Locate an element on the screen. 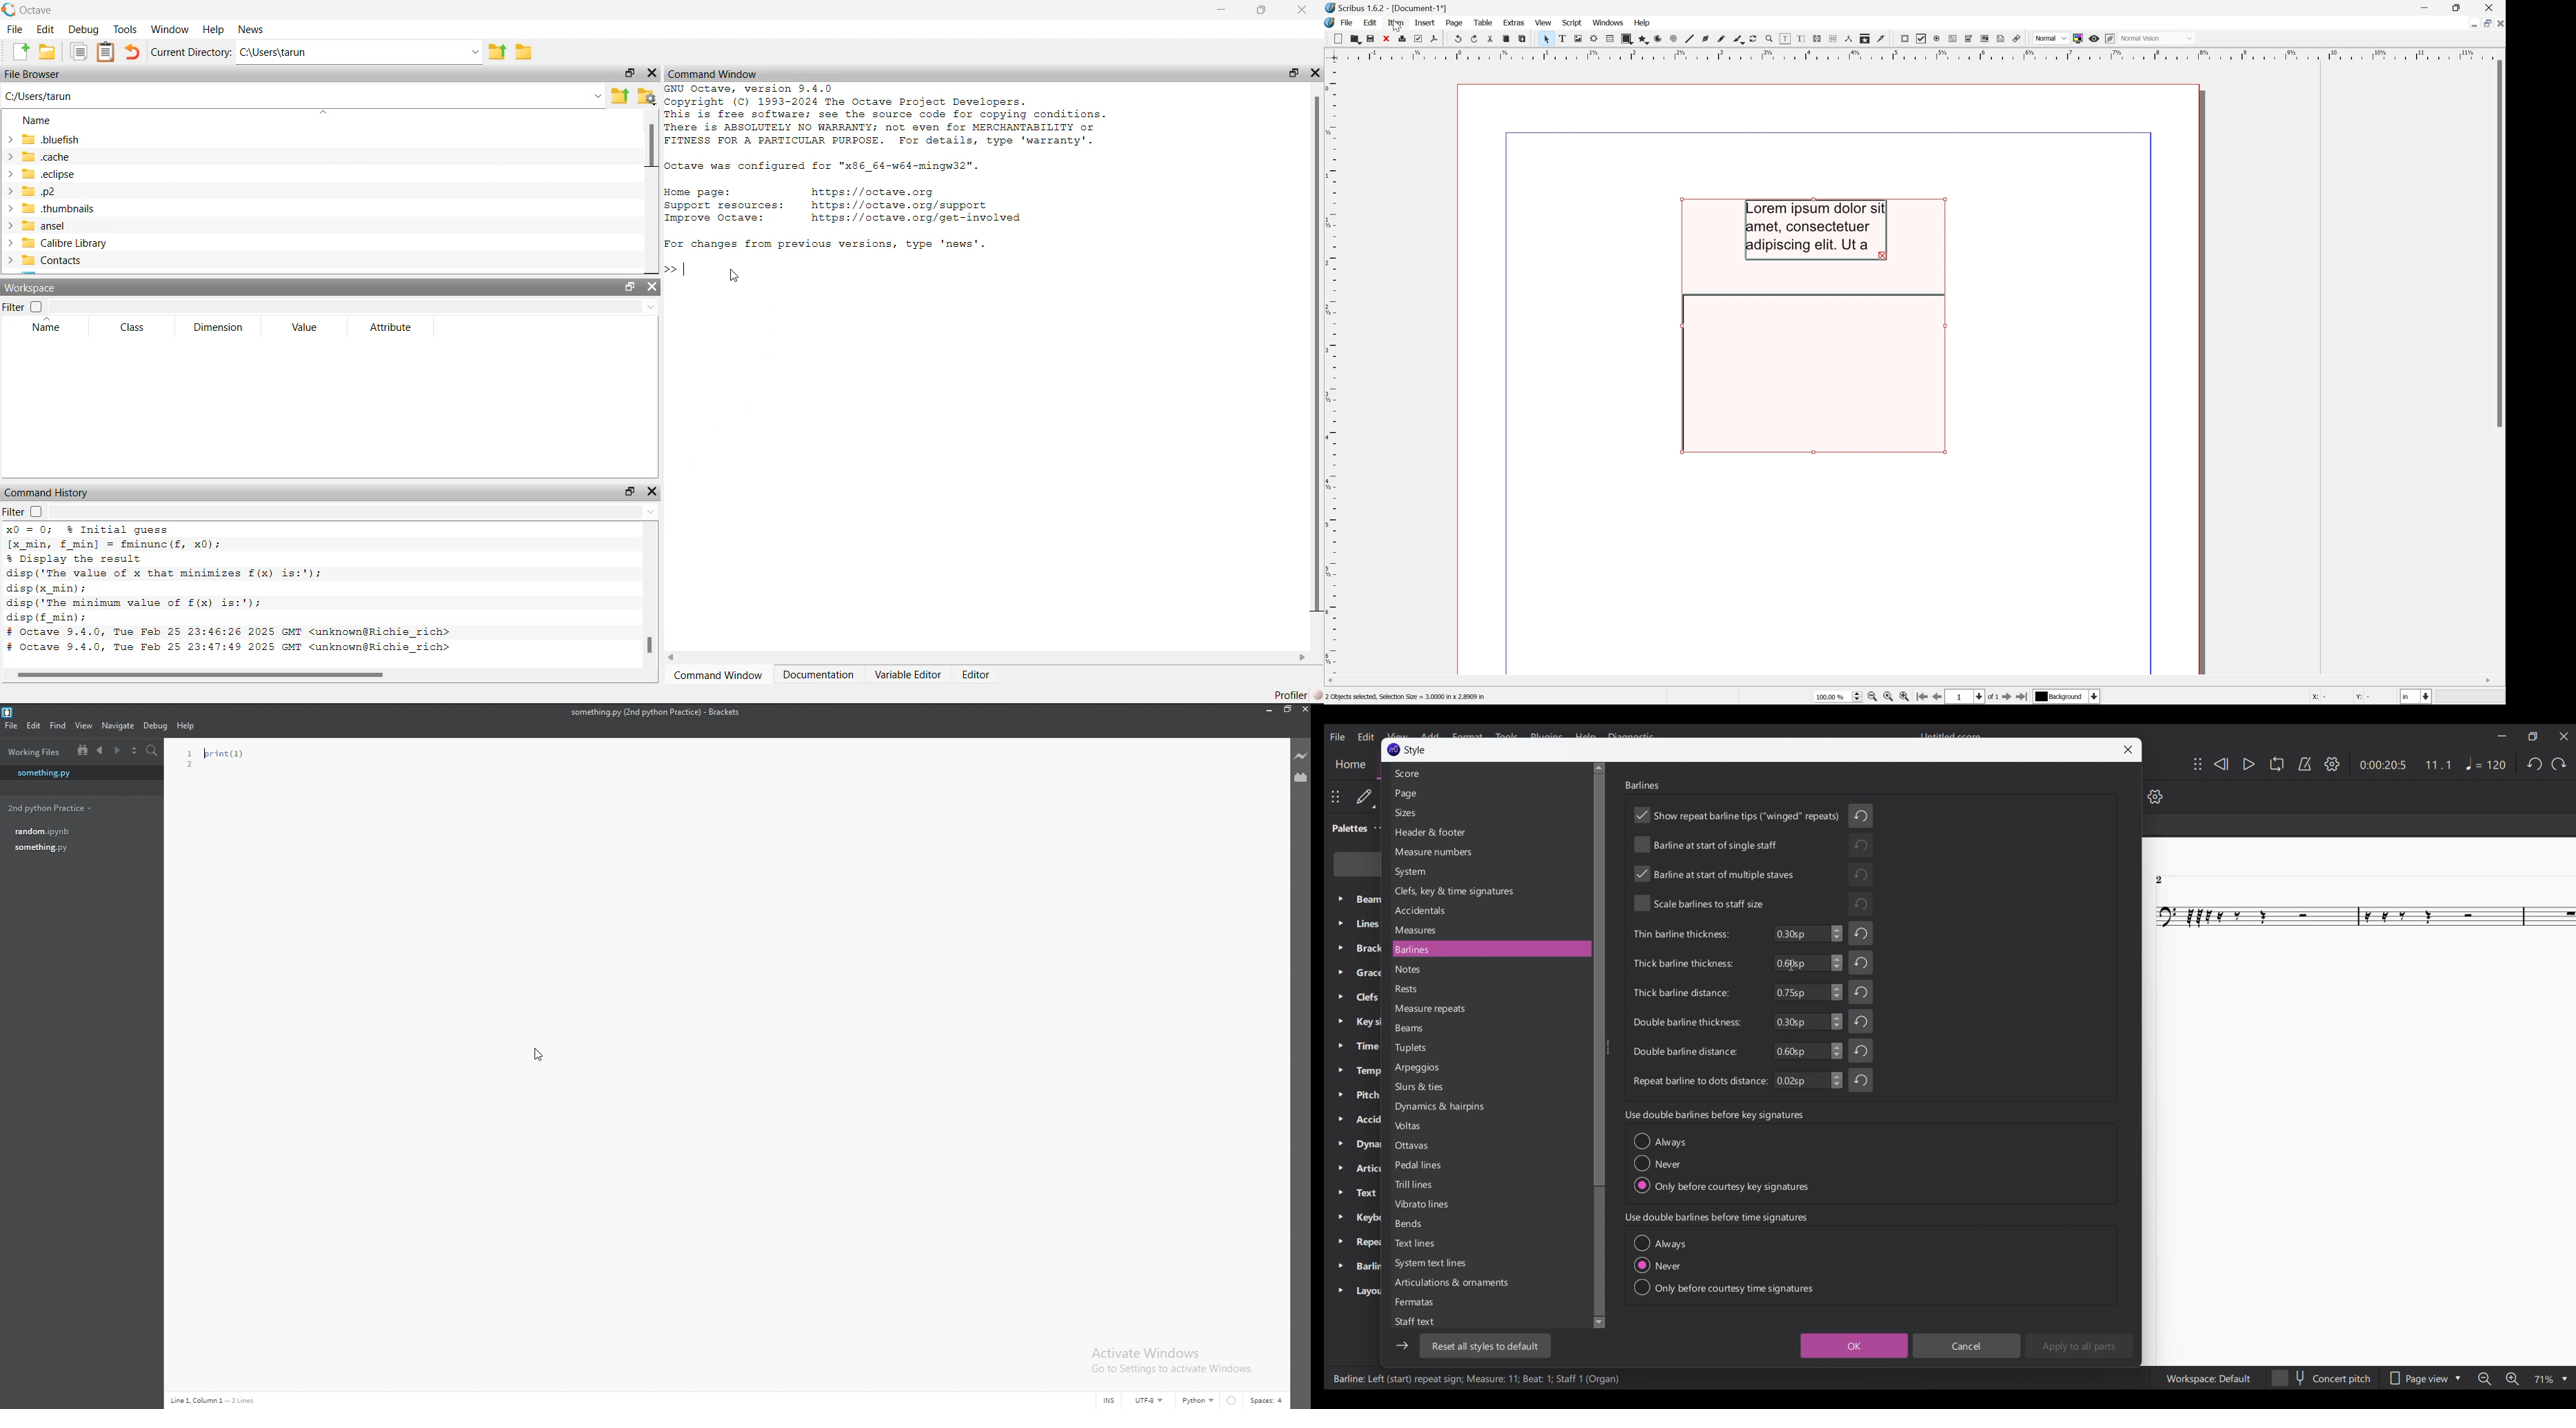 The height and width of the screenshot is (1428, 2576). Bezier curve is located at coordinates (1703, 40).